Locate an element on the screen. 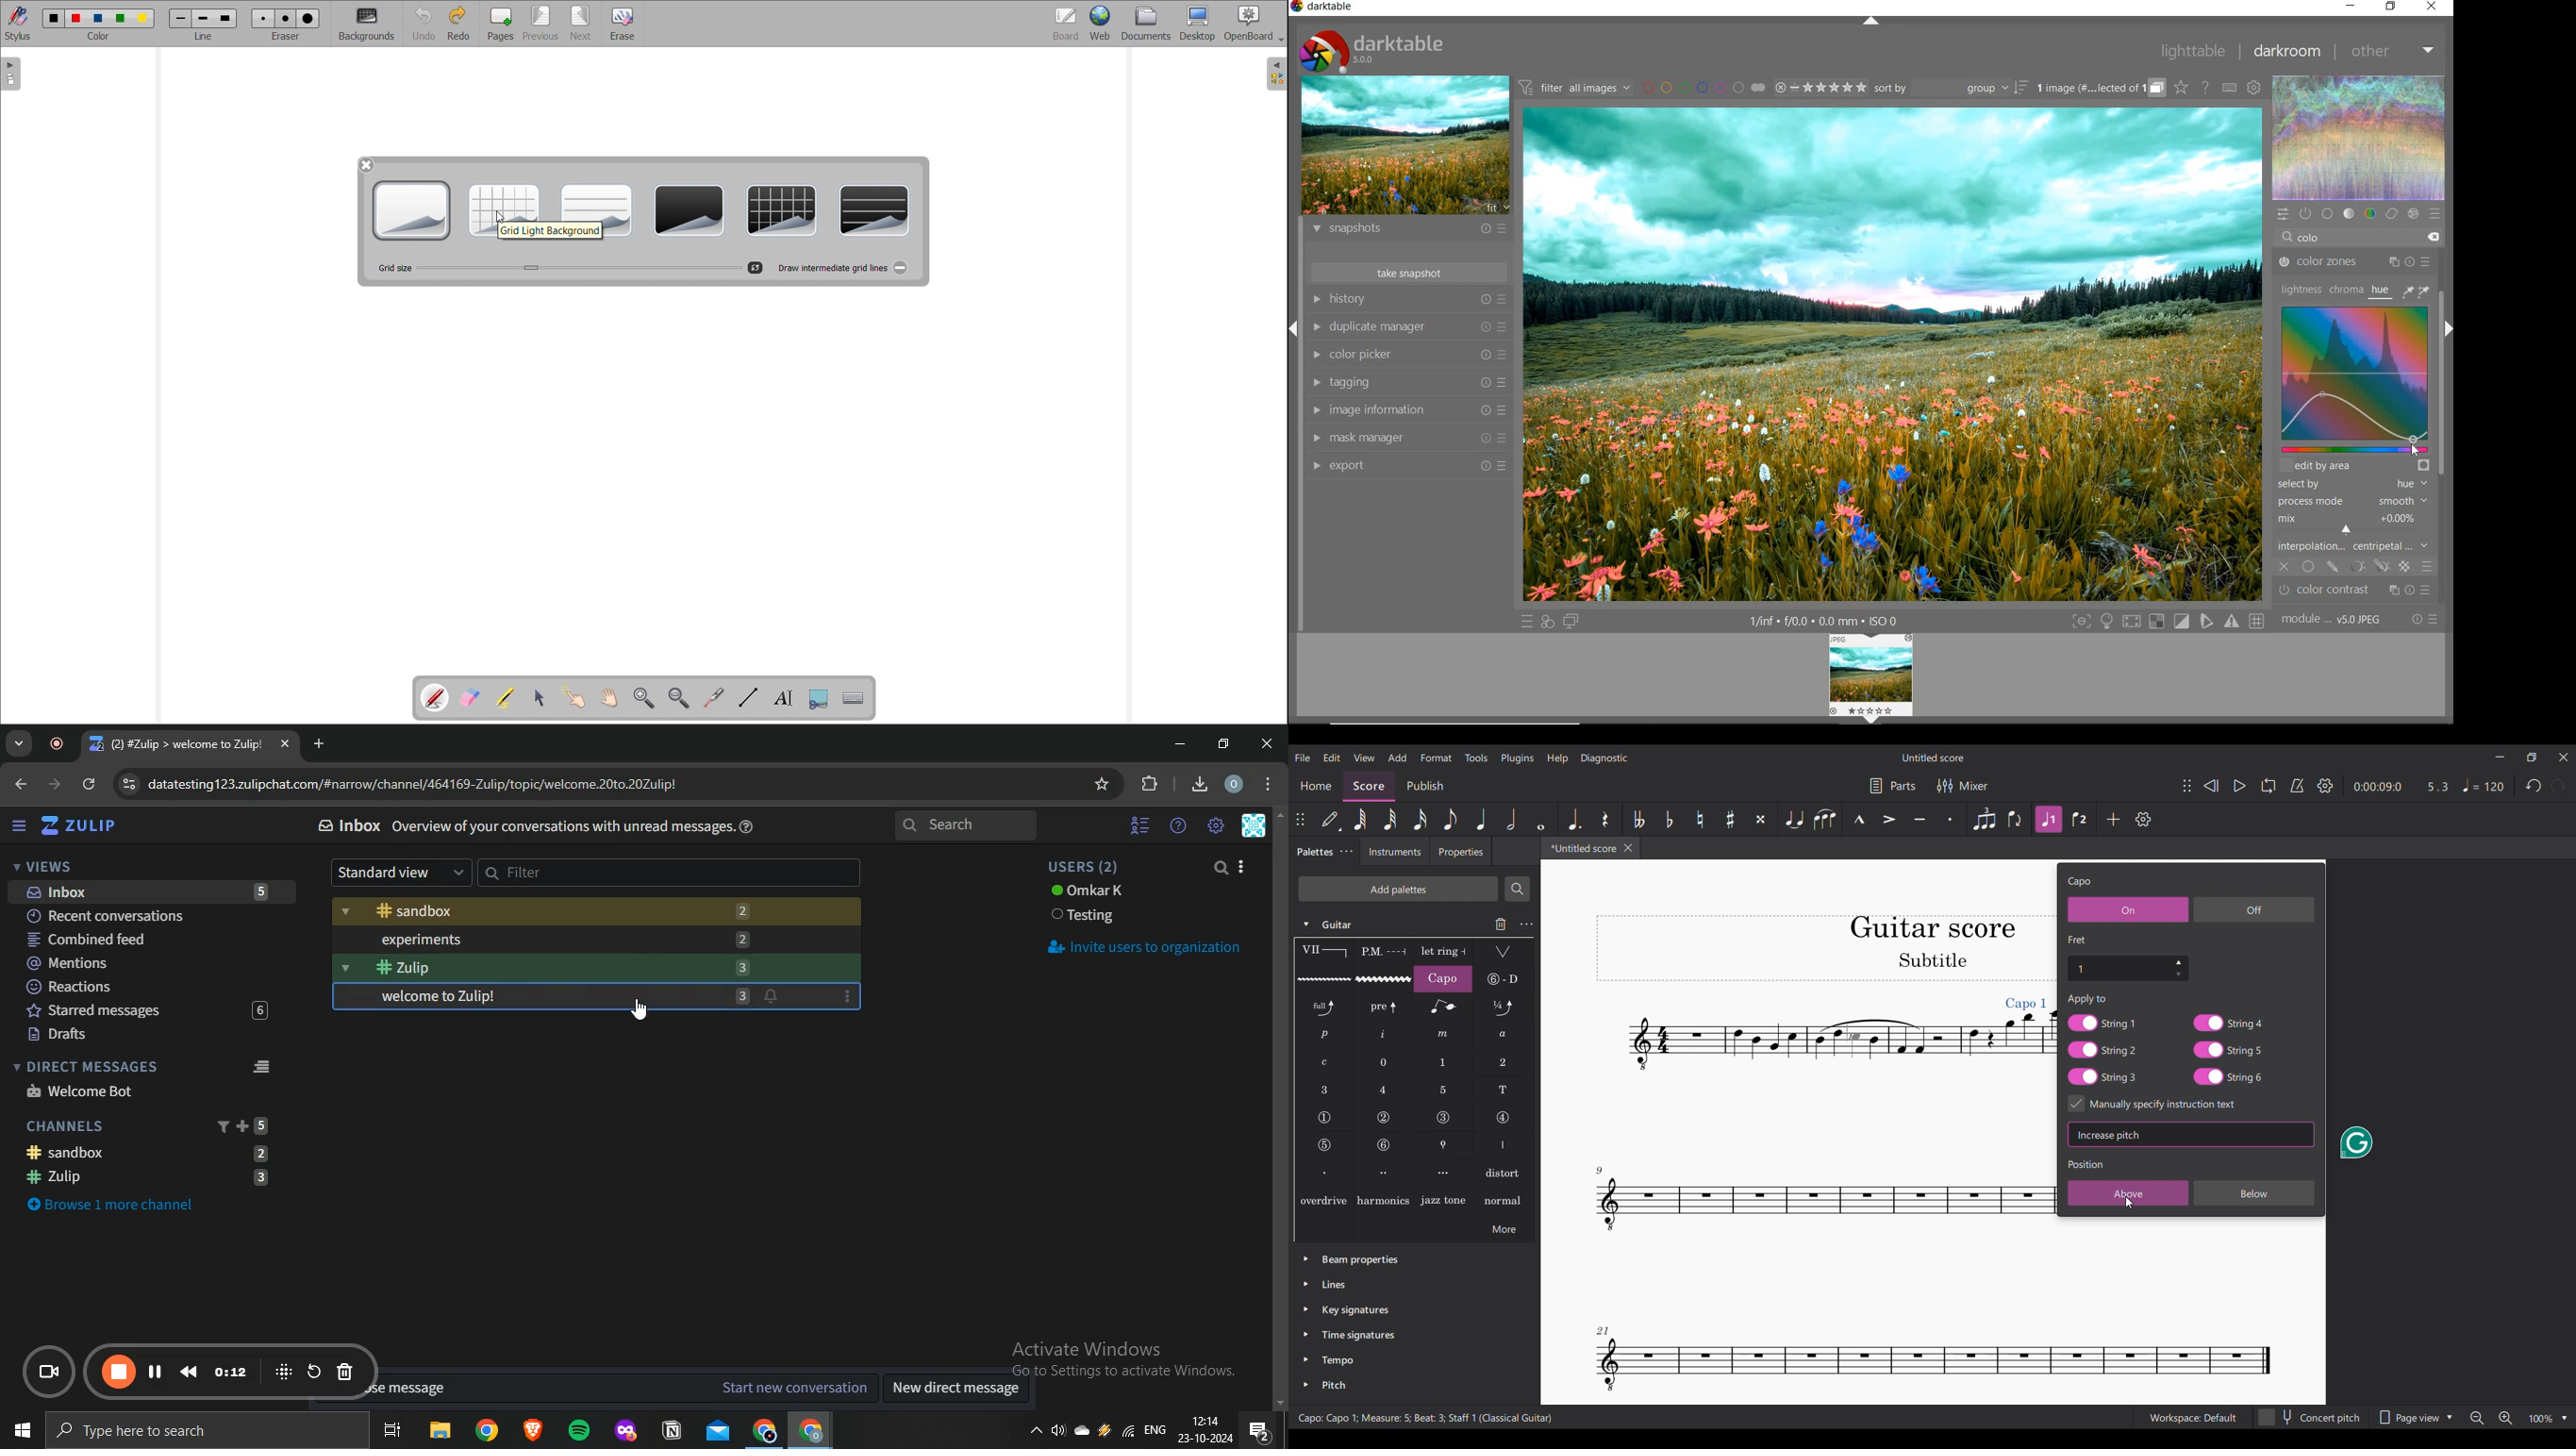 The width and height of the screenshot is (2576, 1456). invite users to organization is located at coordinates (1143, 947).